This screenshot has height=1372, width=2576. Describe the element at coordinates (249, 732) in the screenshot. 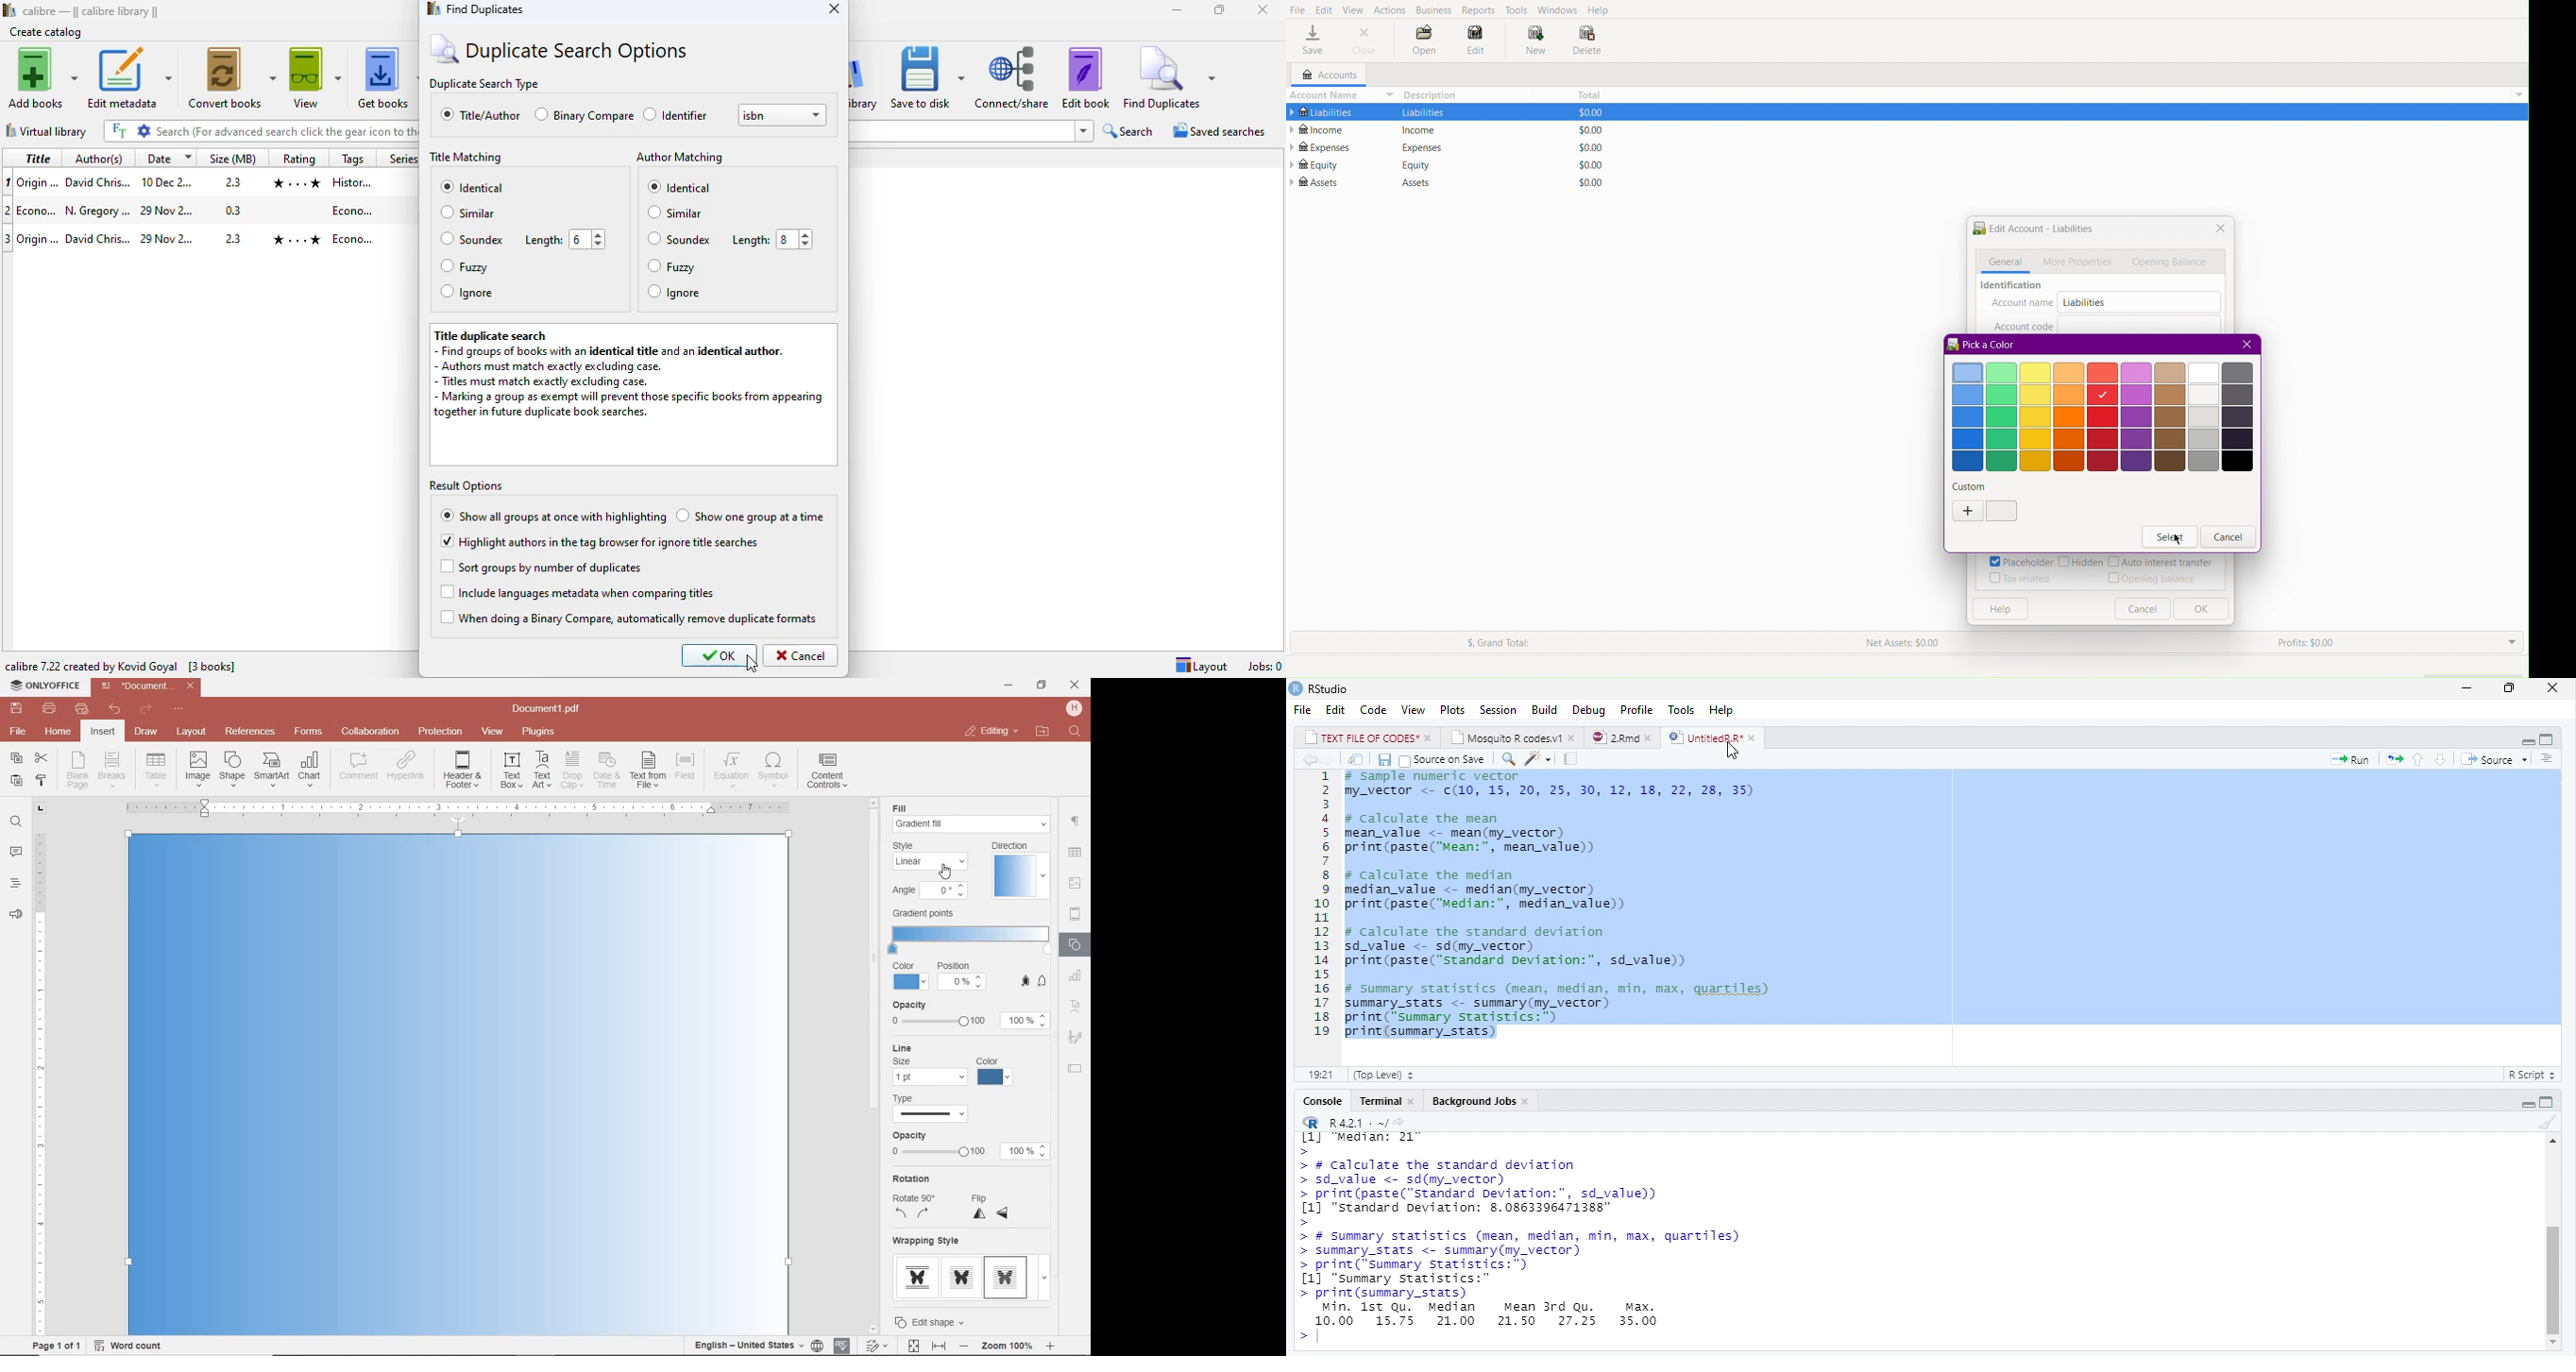

I see `reference` at that location.